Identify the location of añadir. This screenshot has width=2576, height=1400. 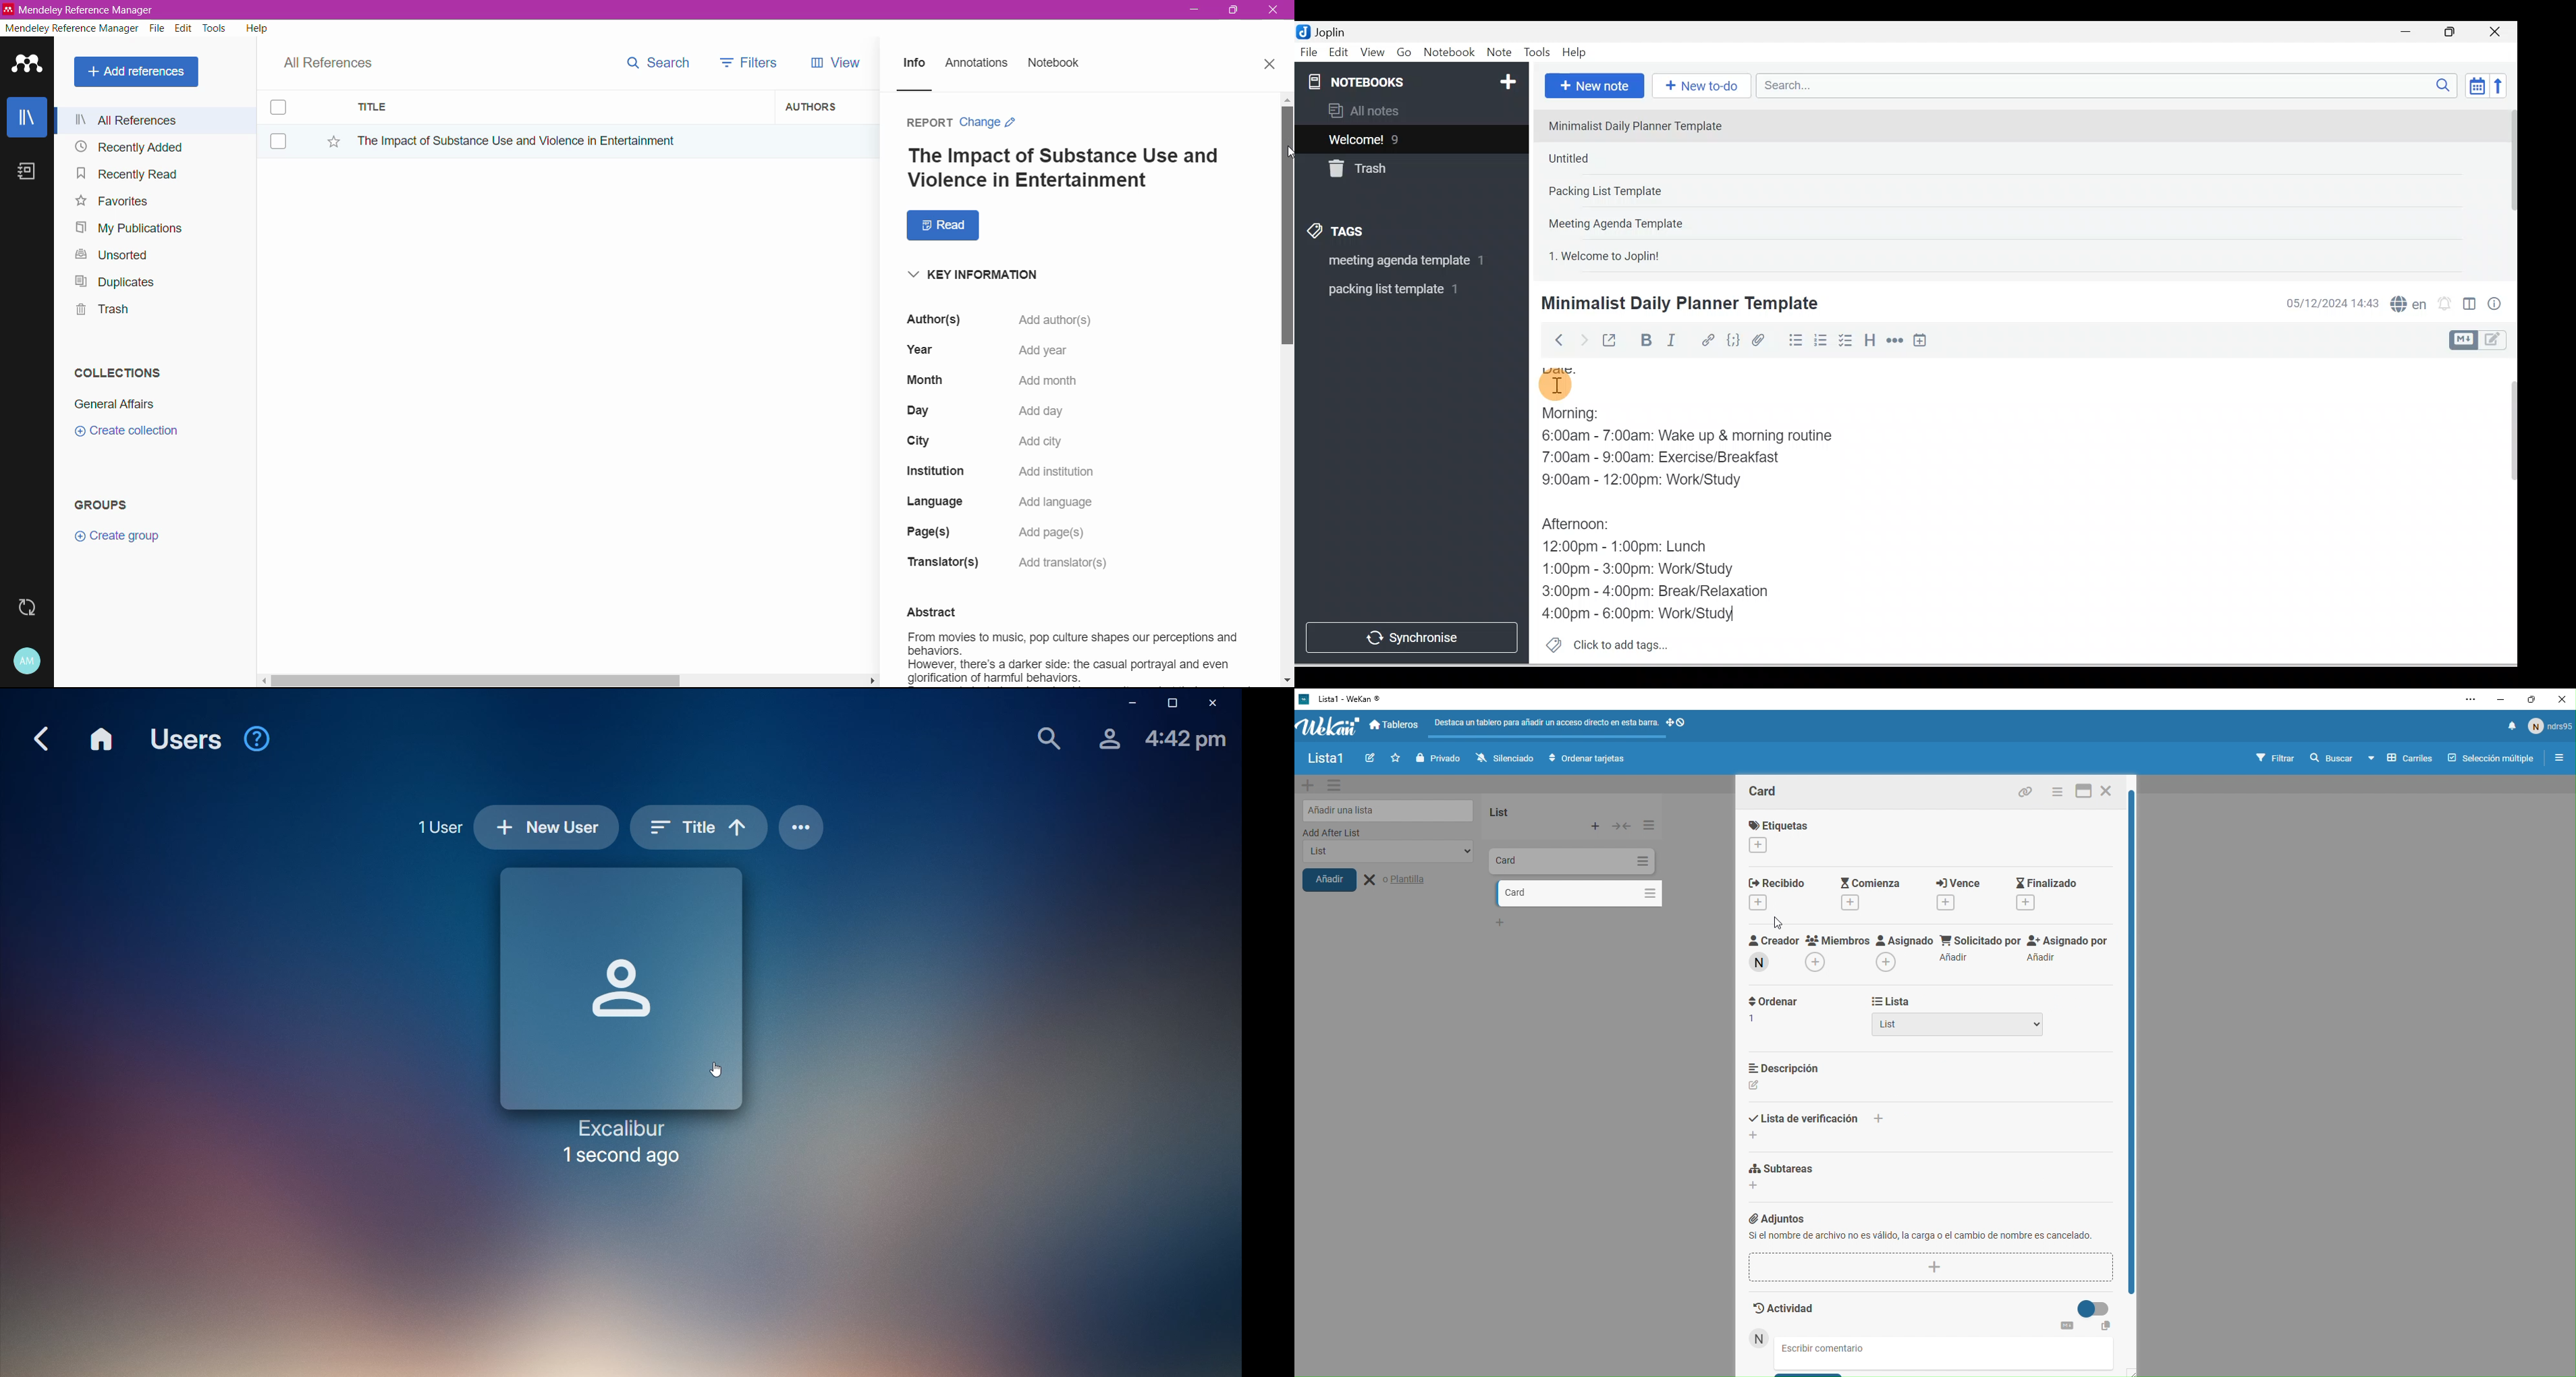
(1340, 884).